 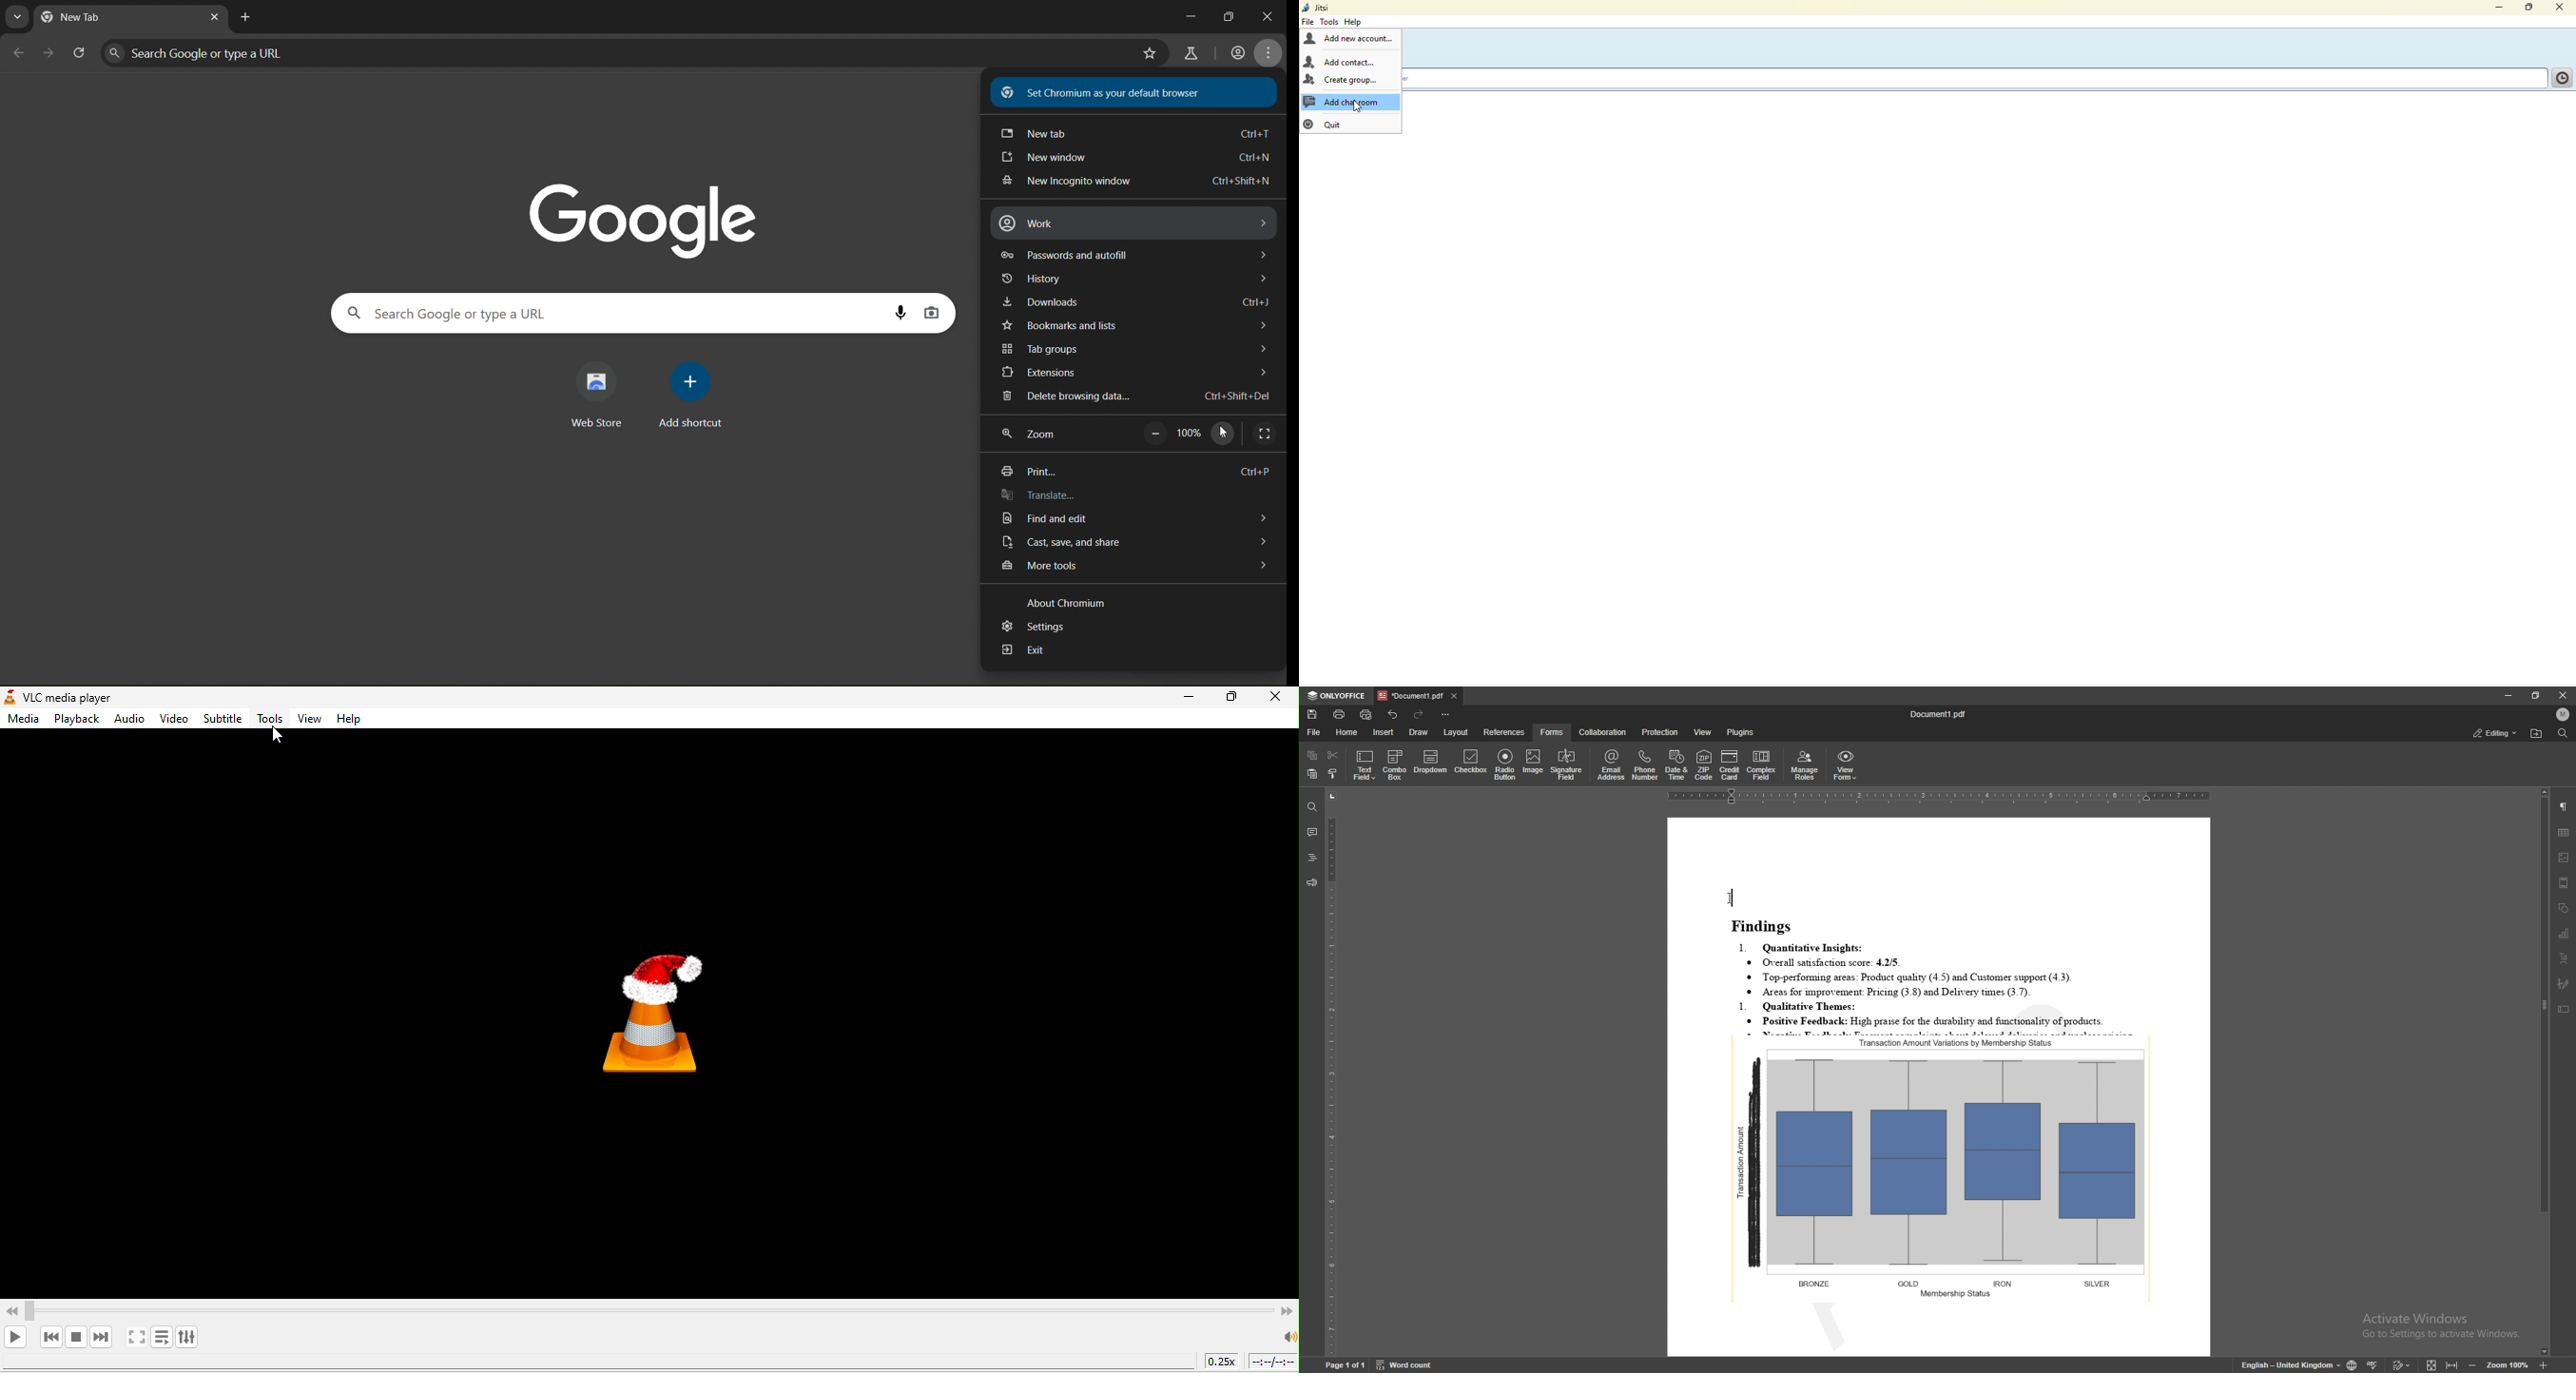 I want to click on exit, so click(x=1024, y=652).